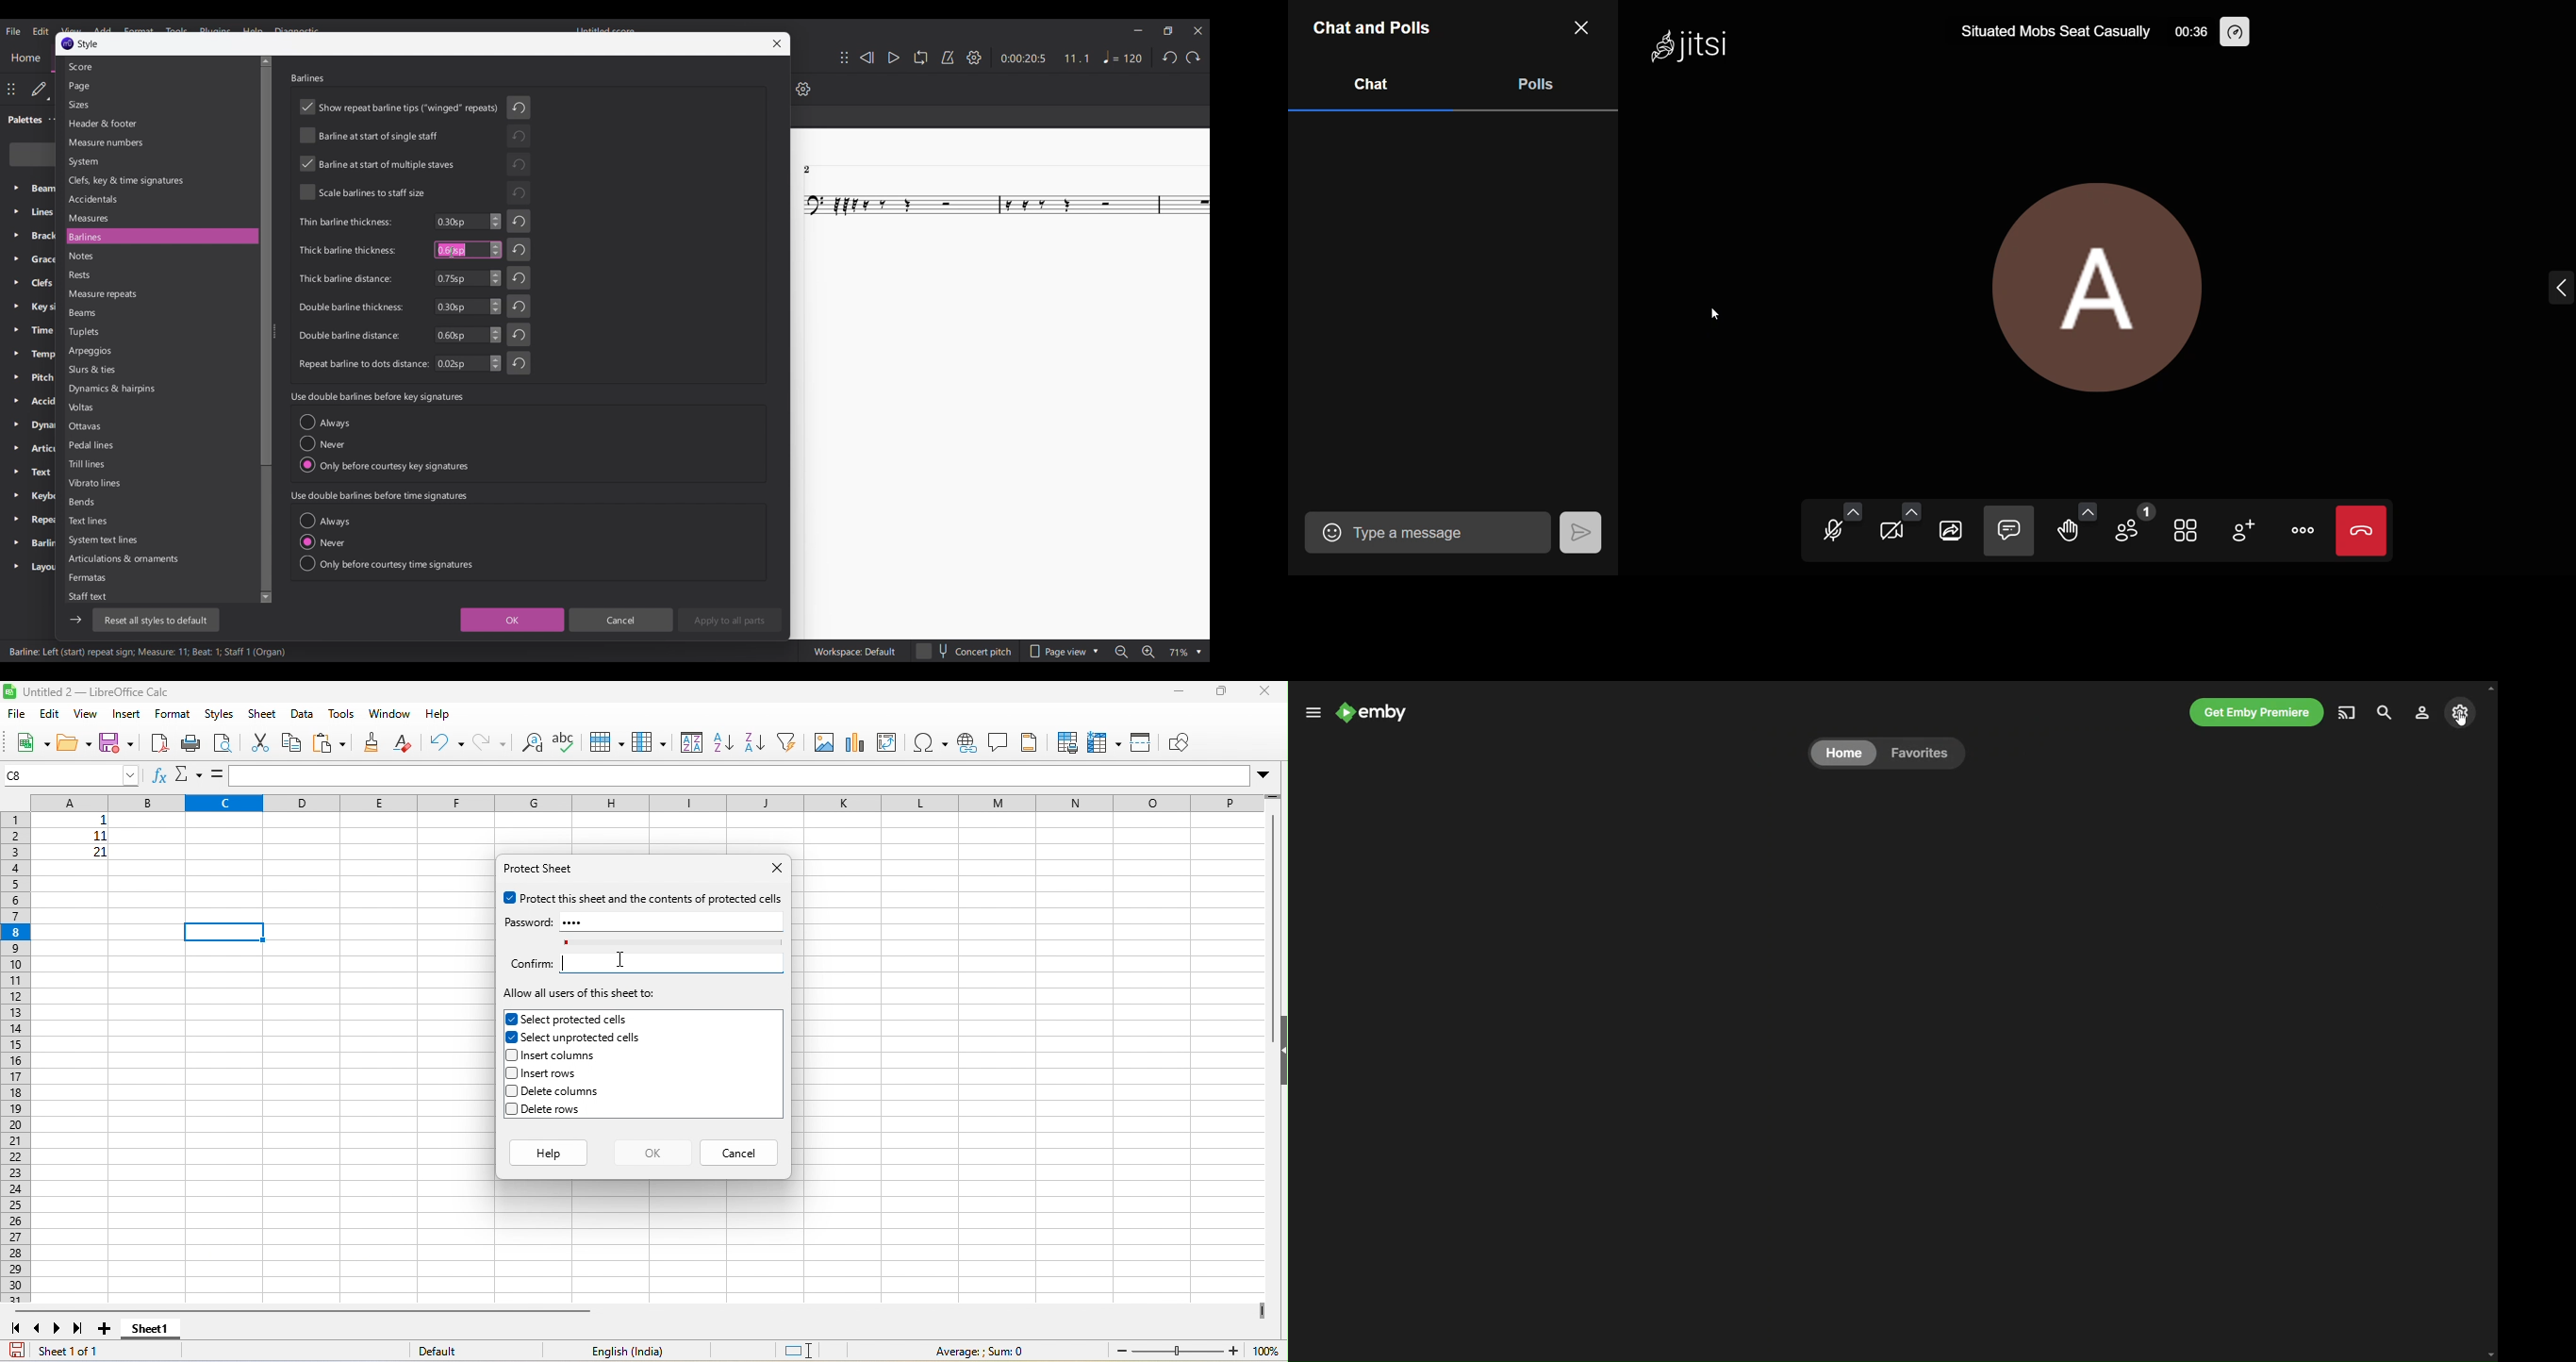 This screenshot has height=1372, width=2576. I want to click on unmute mic, so click(1831, 533).